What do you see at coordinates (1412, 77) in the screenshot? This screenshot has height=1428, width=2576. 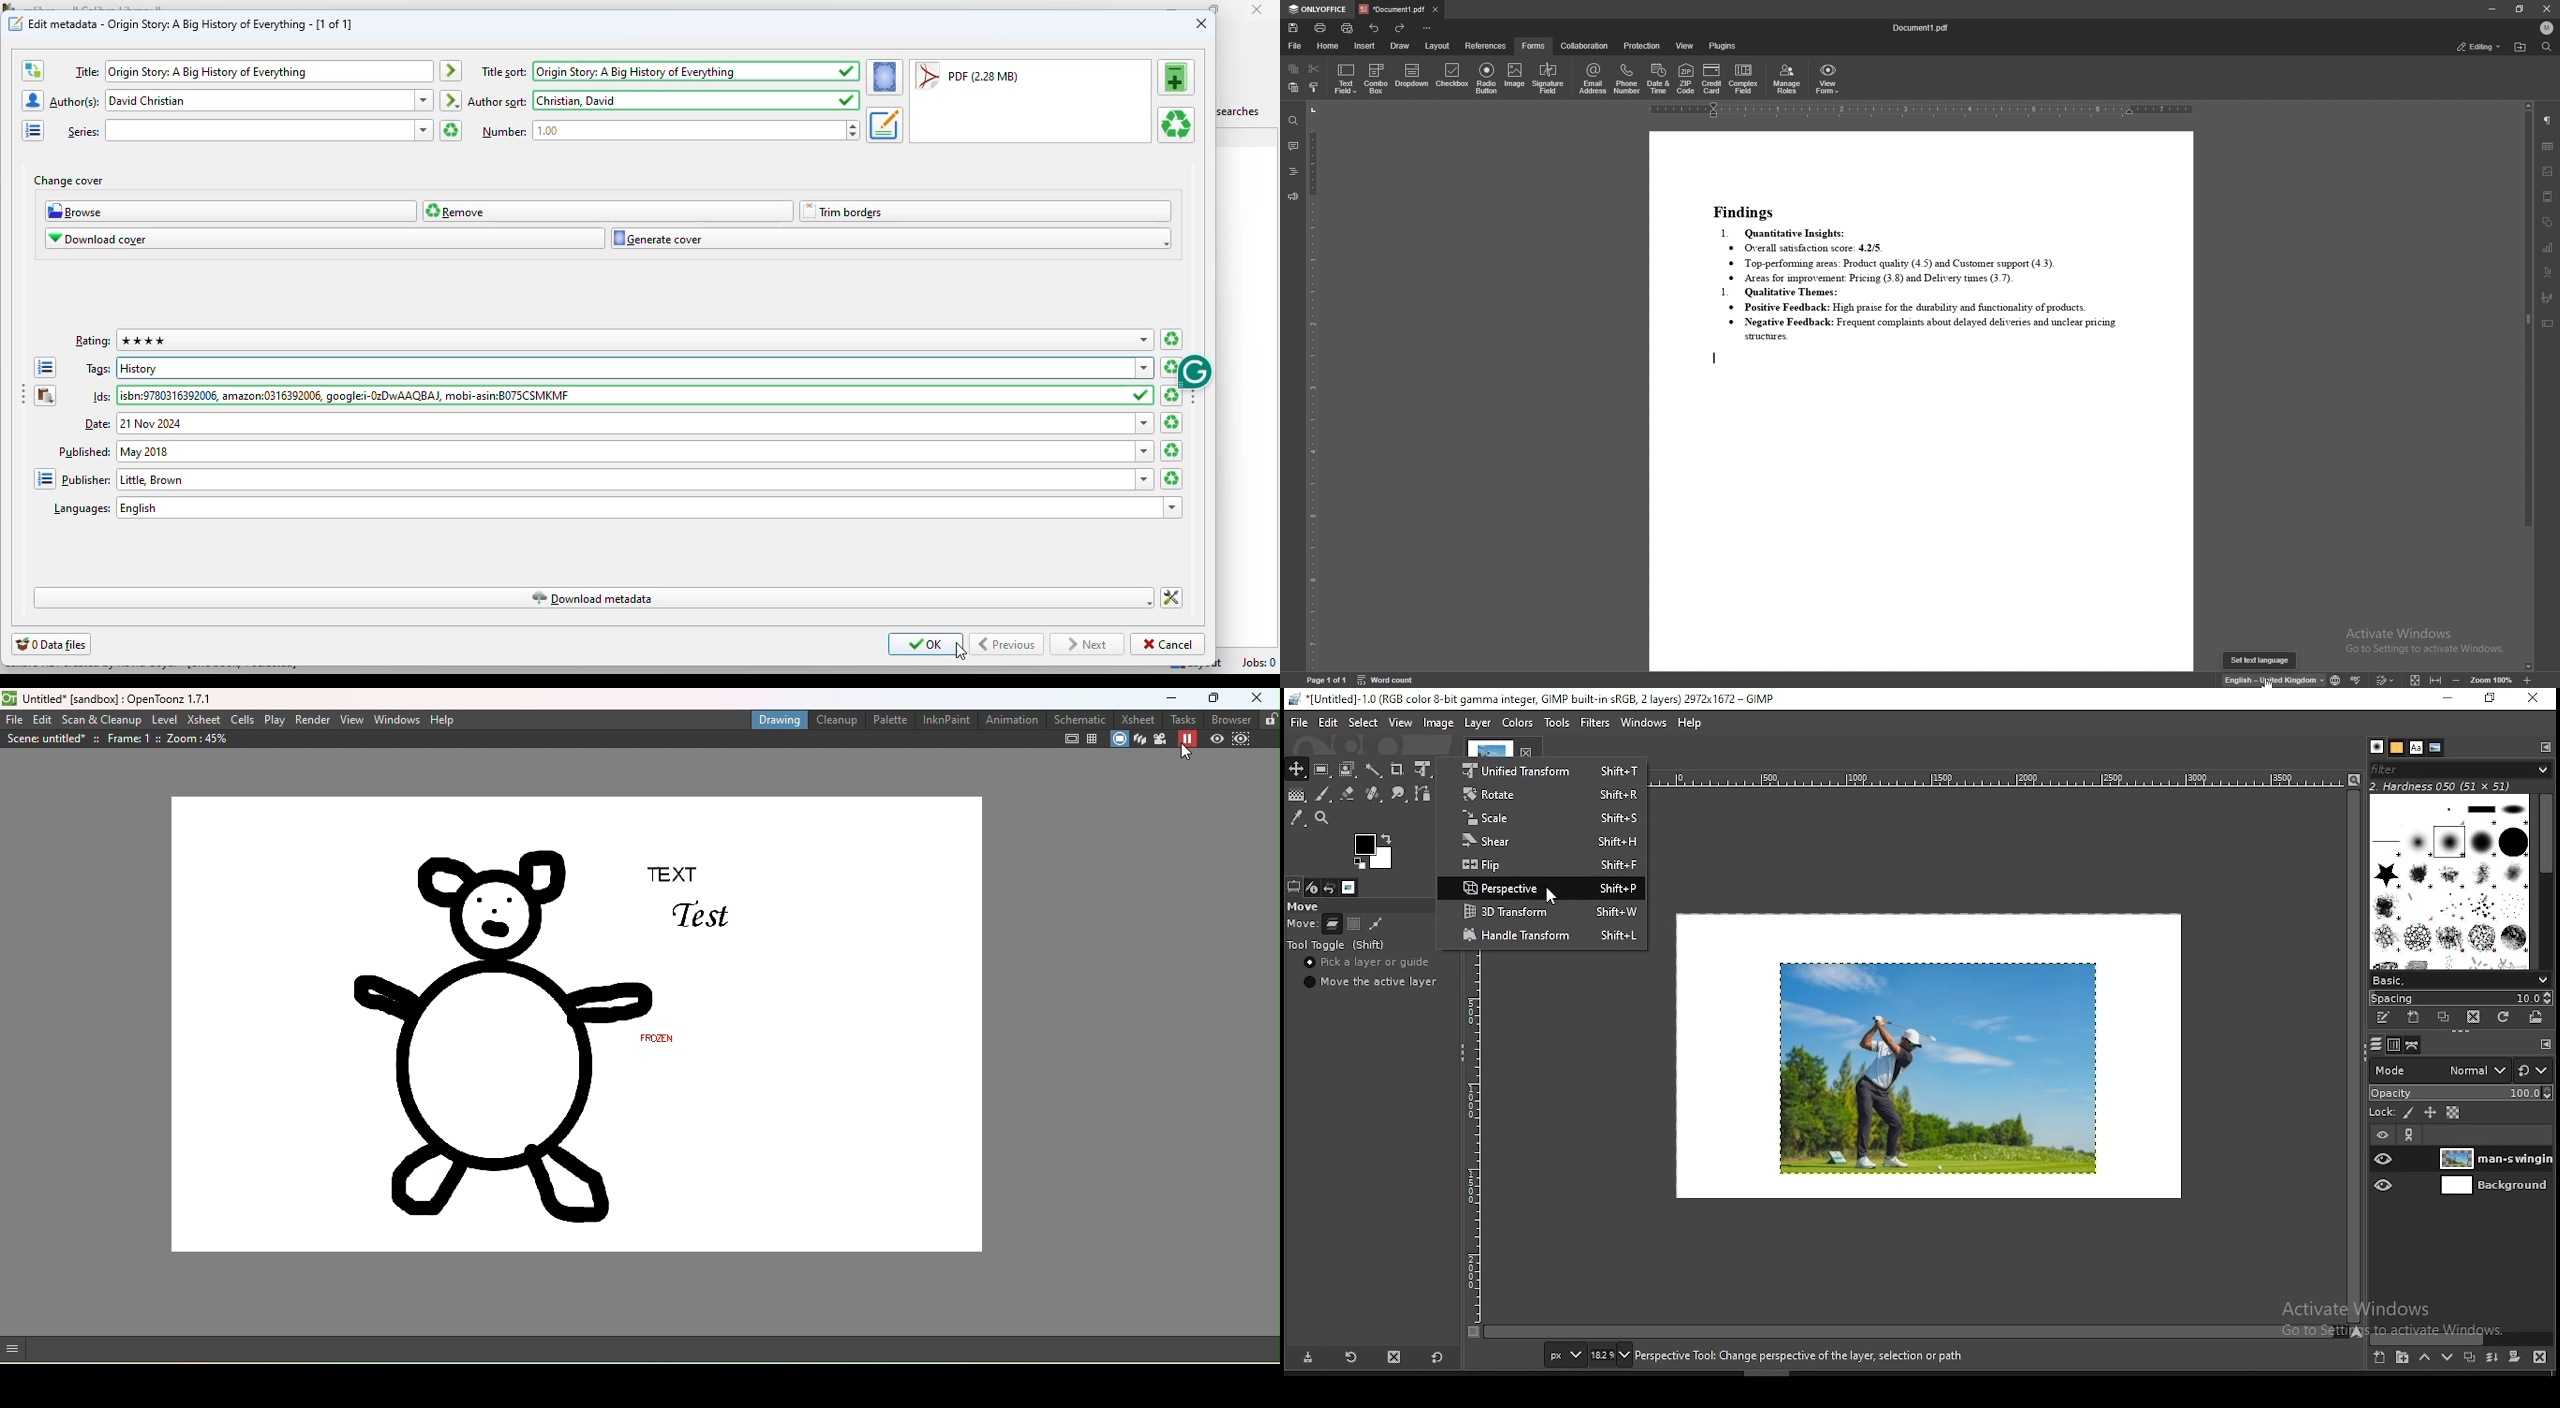 I see `dropdown` at bounding box center [1412, 77].